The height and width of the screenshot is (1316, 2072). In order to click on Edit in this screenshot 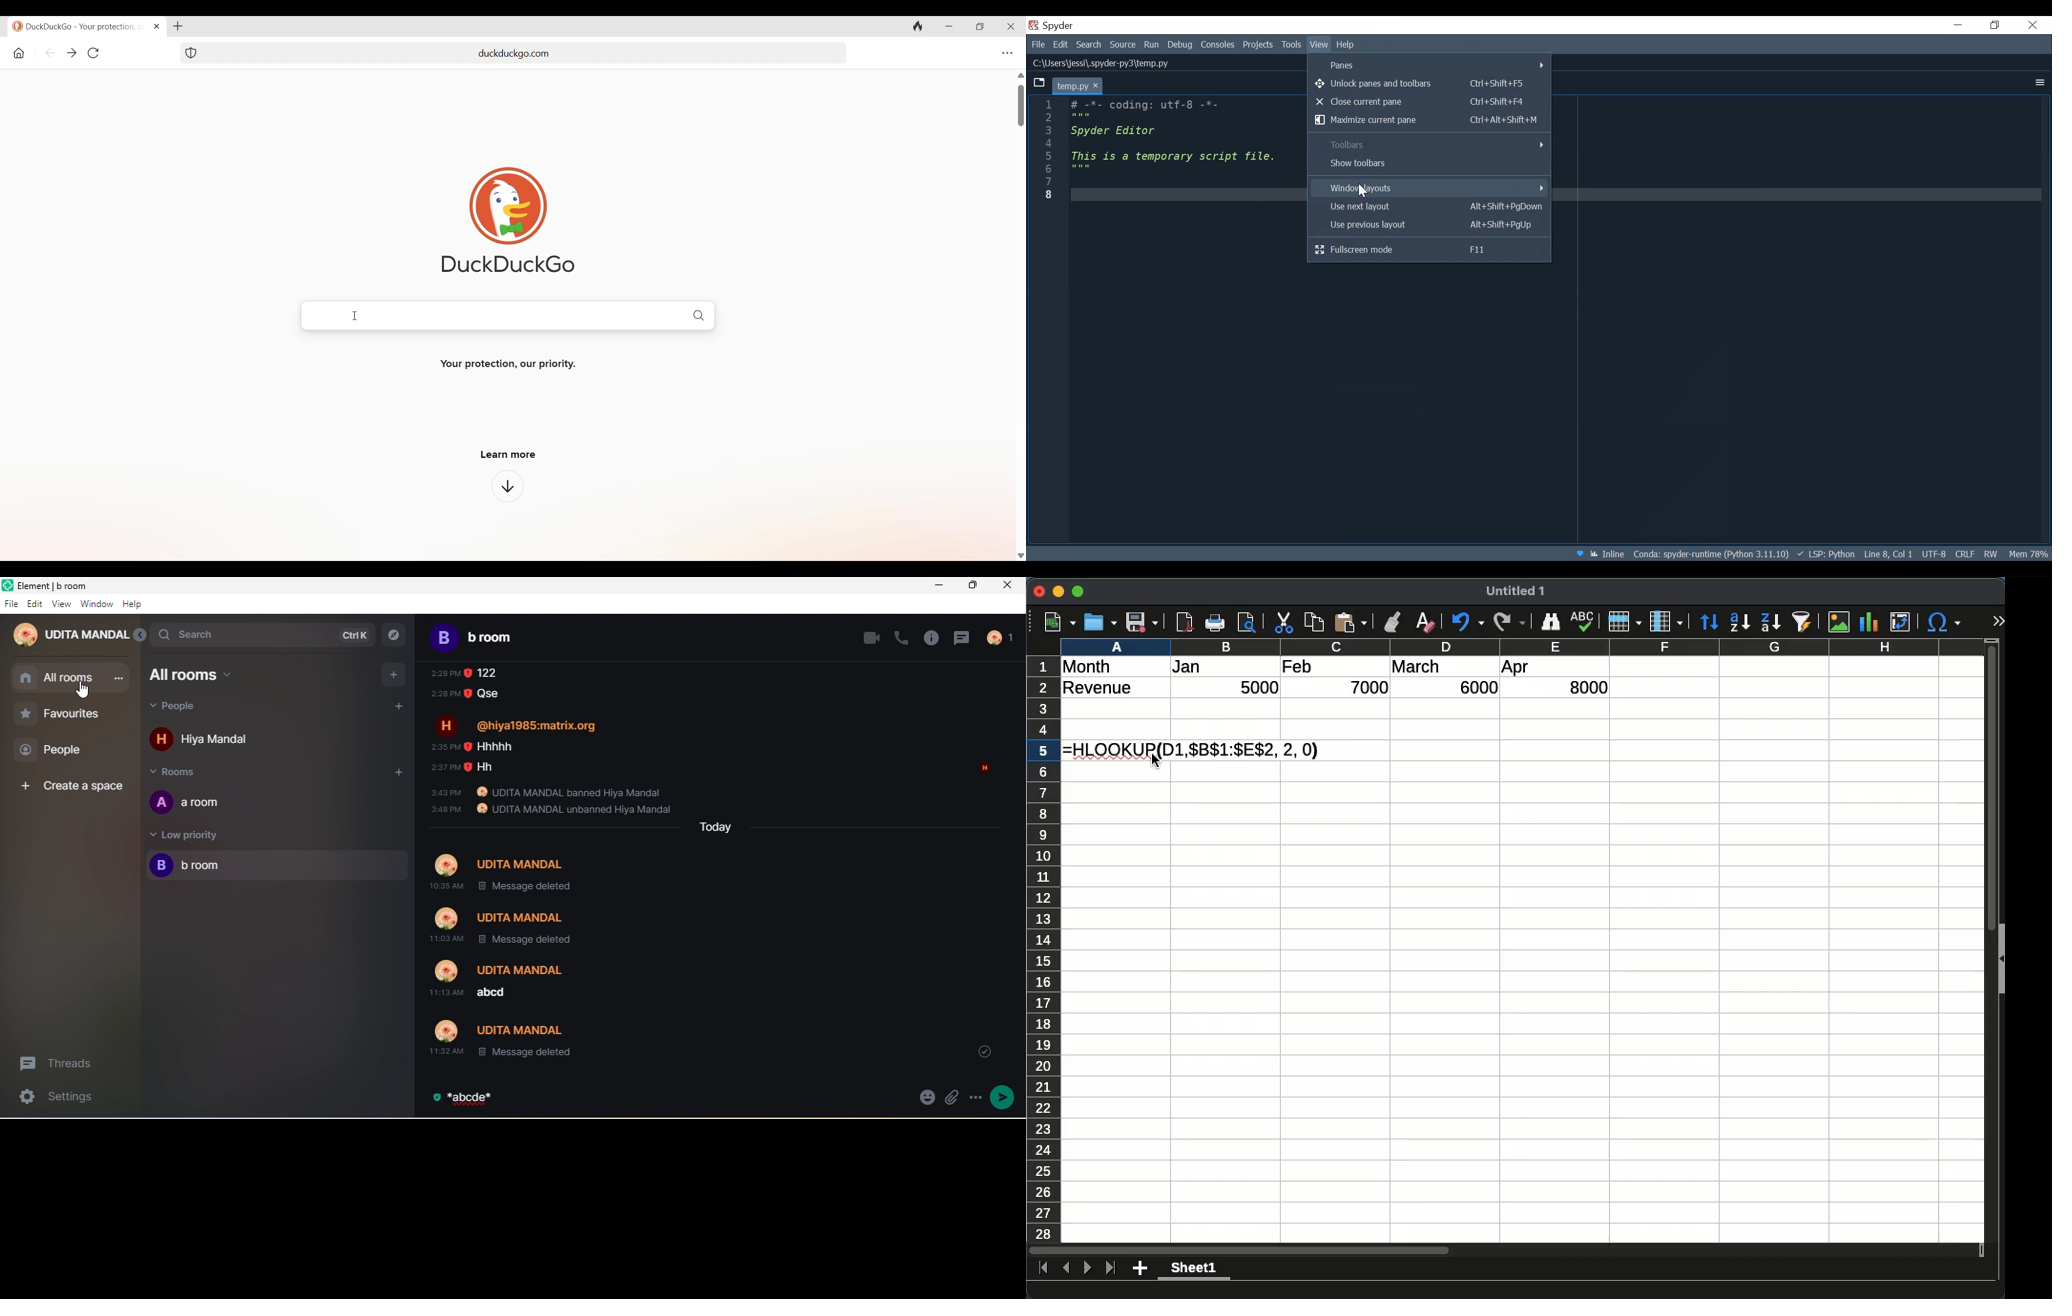, I will do `click(1062, 45)`.